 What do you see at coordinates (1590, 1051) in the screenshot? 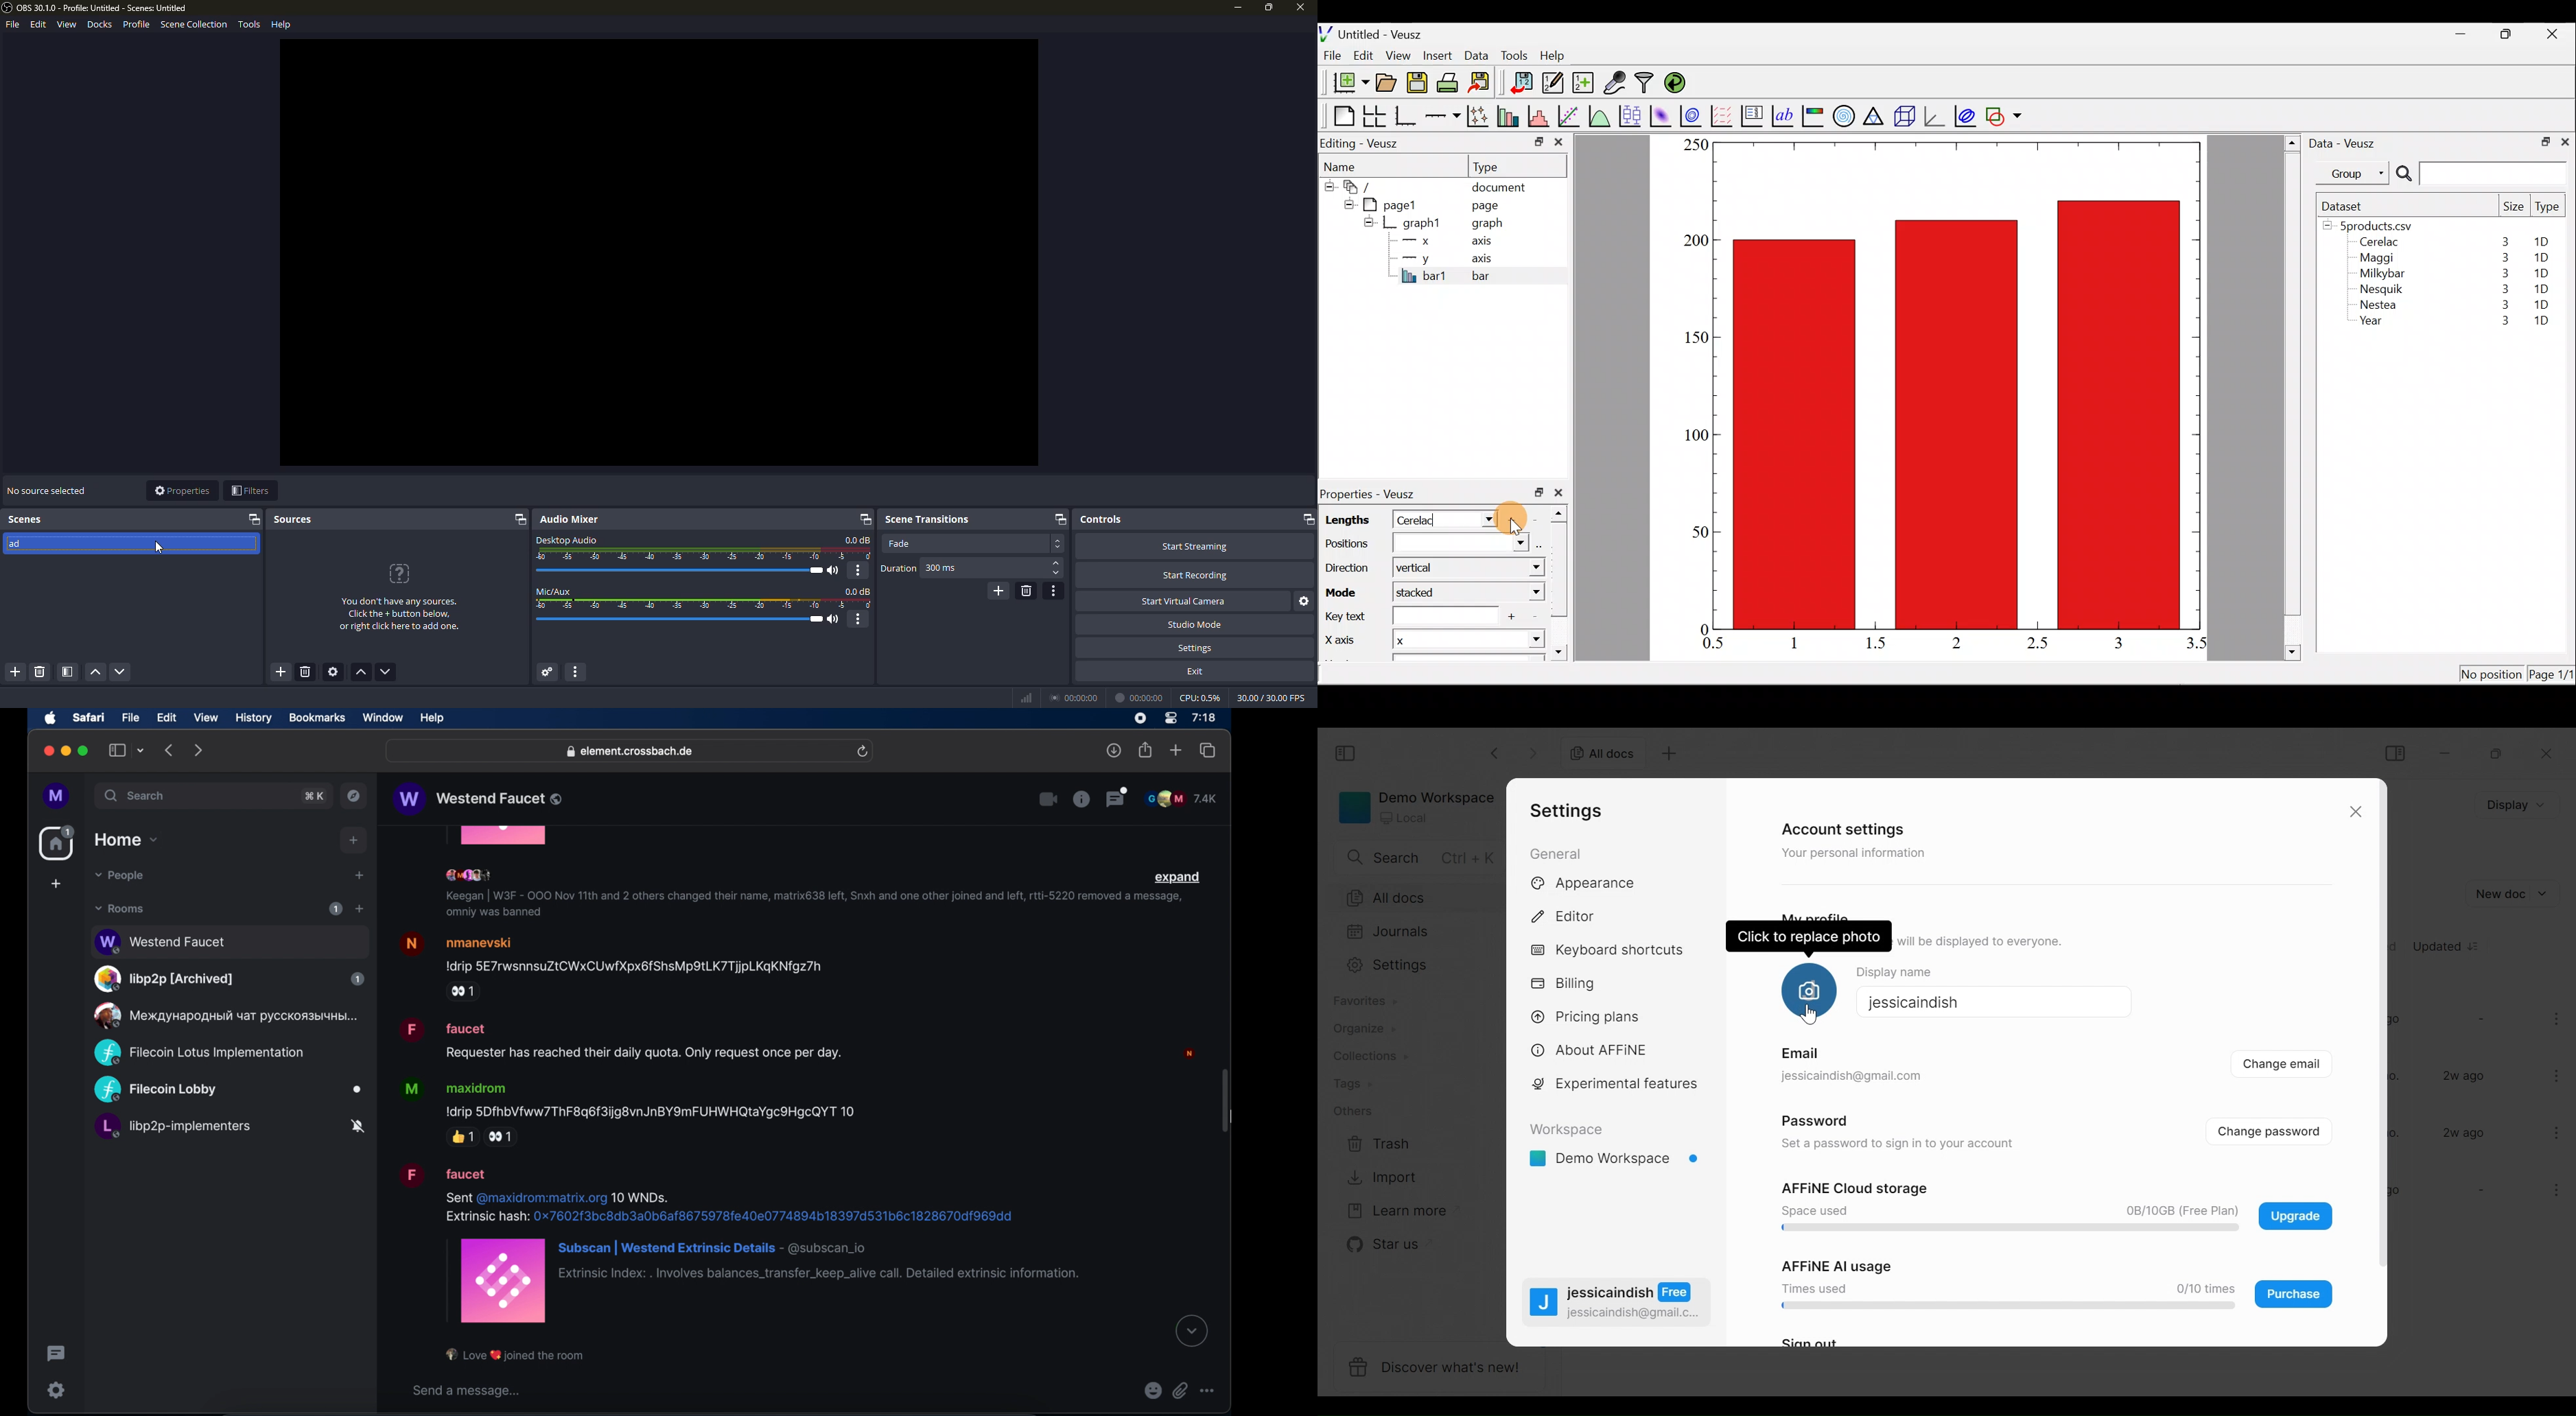
I see `About AFFiNE` at bounding box center [1590, 1051].